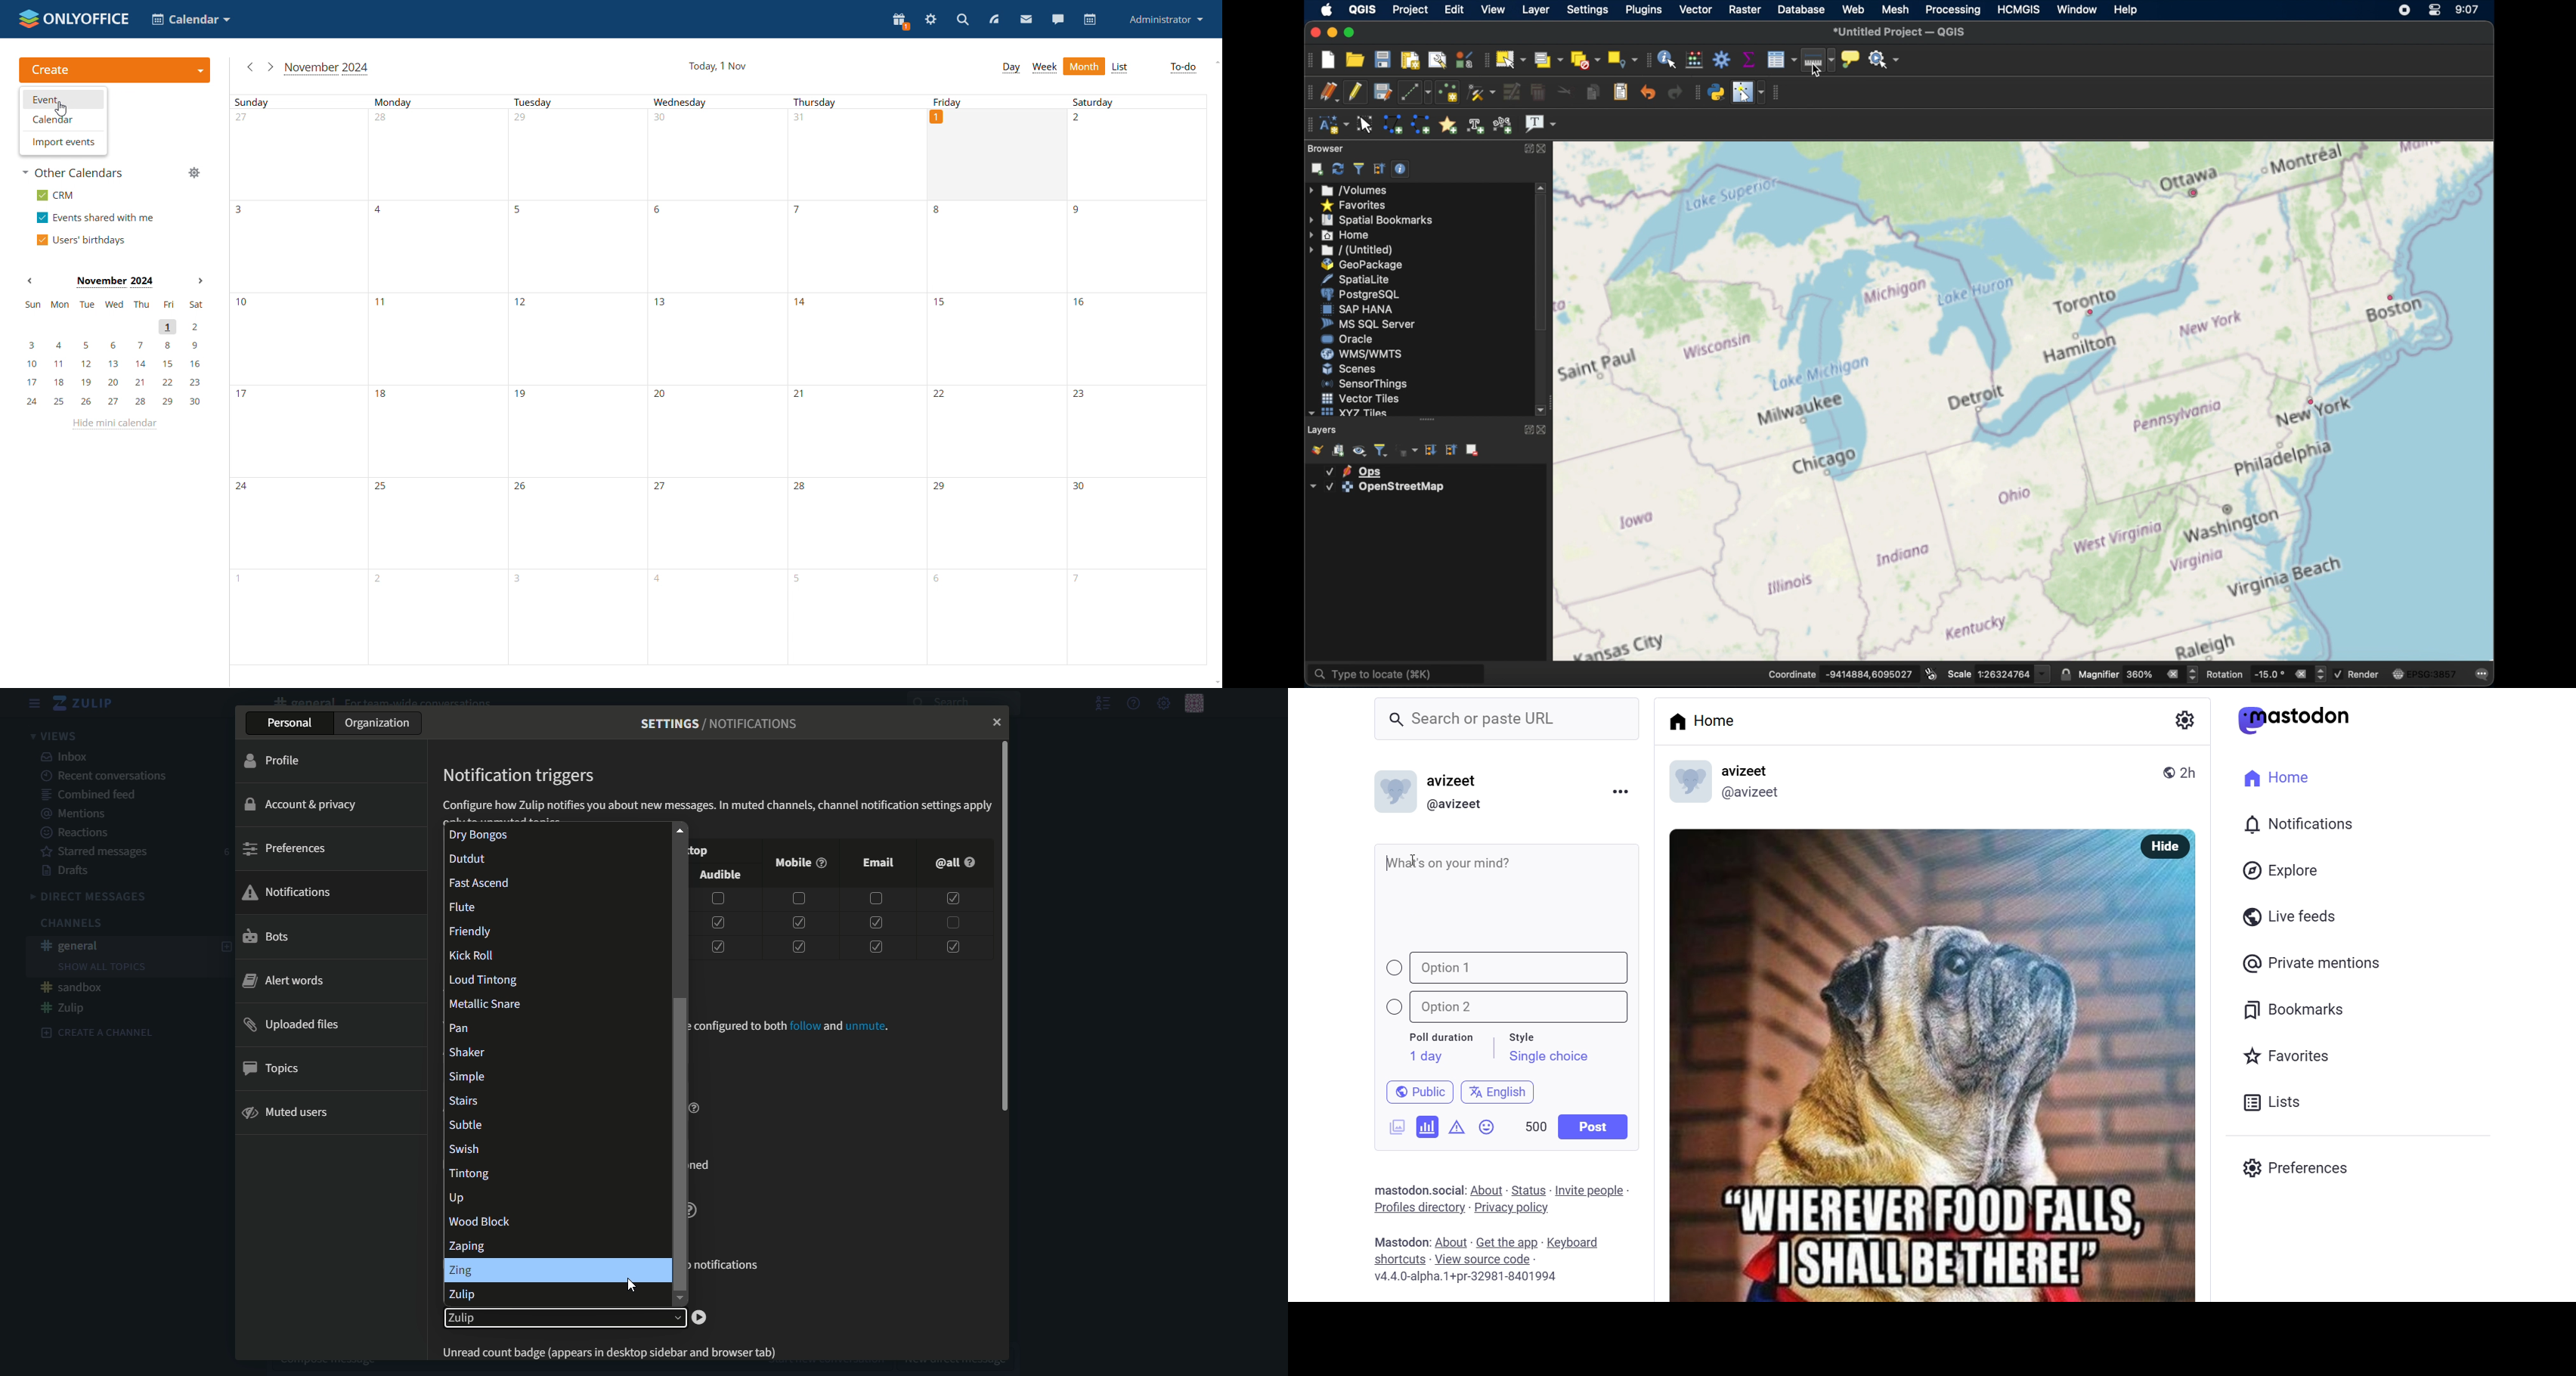 The width and height of the screenshot is (2576, 1400). I want to click on topics, so click(277, 1069).